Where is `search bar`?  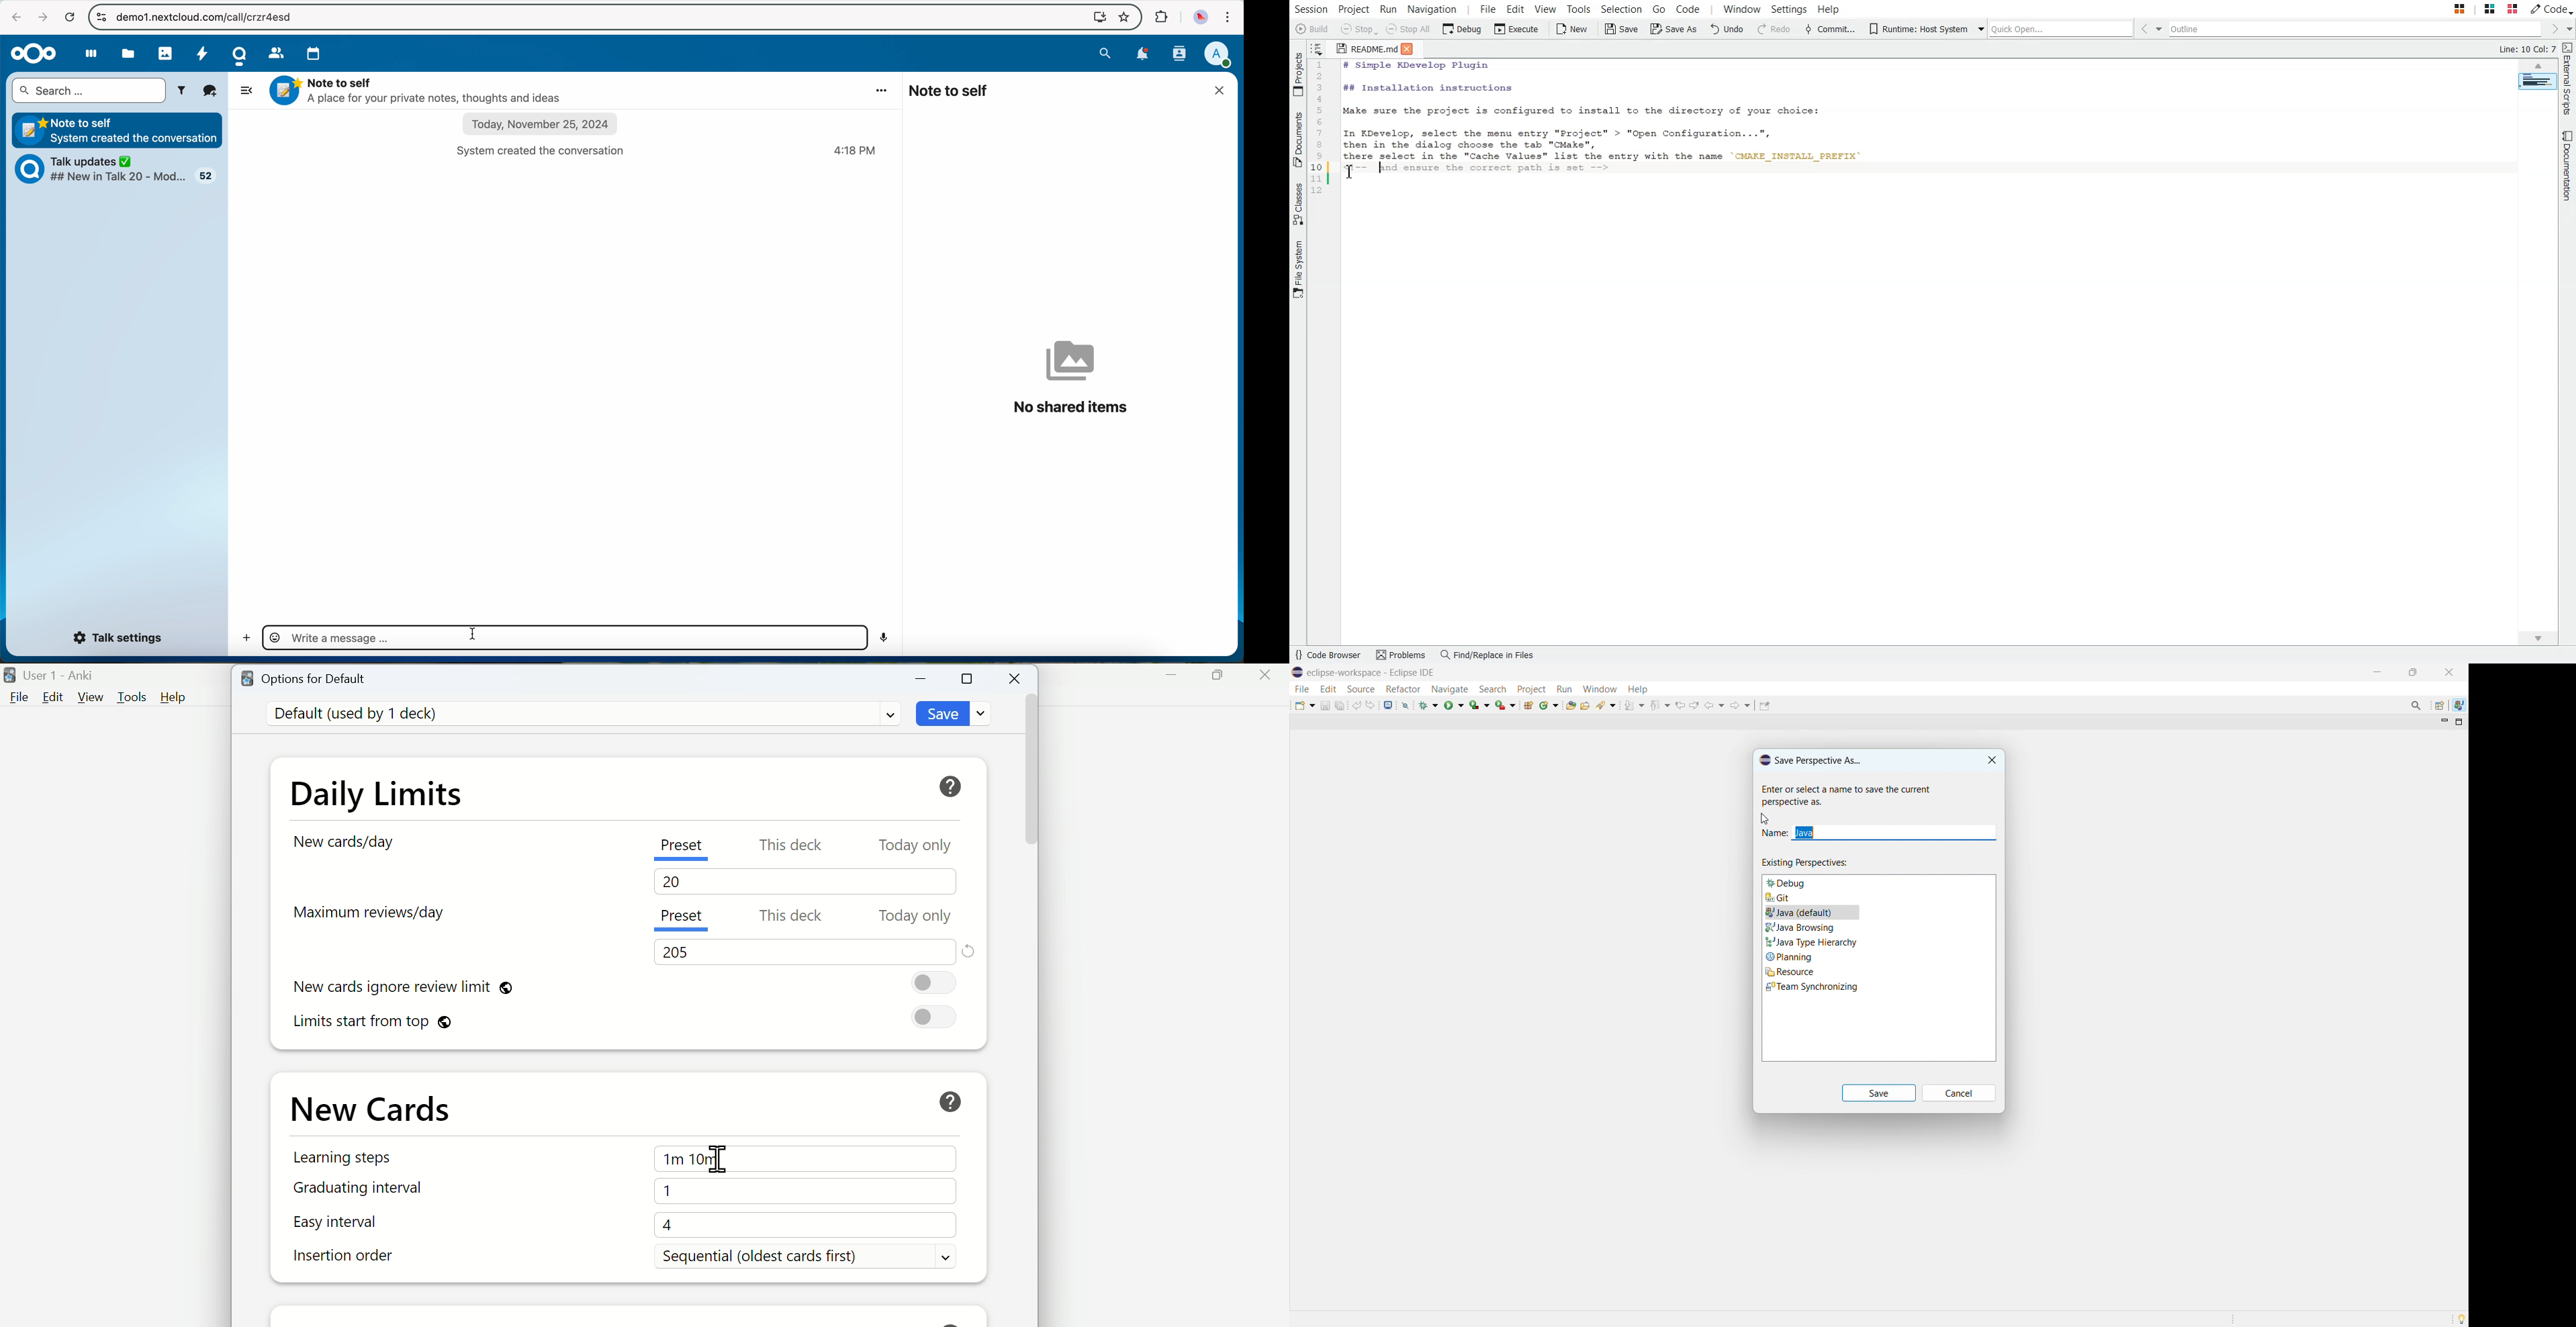
search bar is located at coordinates (88, 91).